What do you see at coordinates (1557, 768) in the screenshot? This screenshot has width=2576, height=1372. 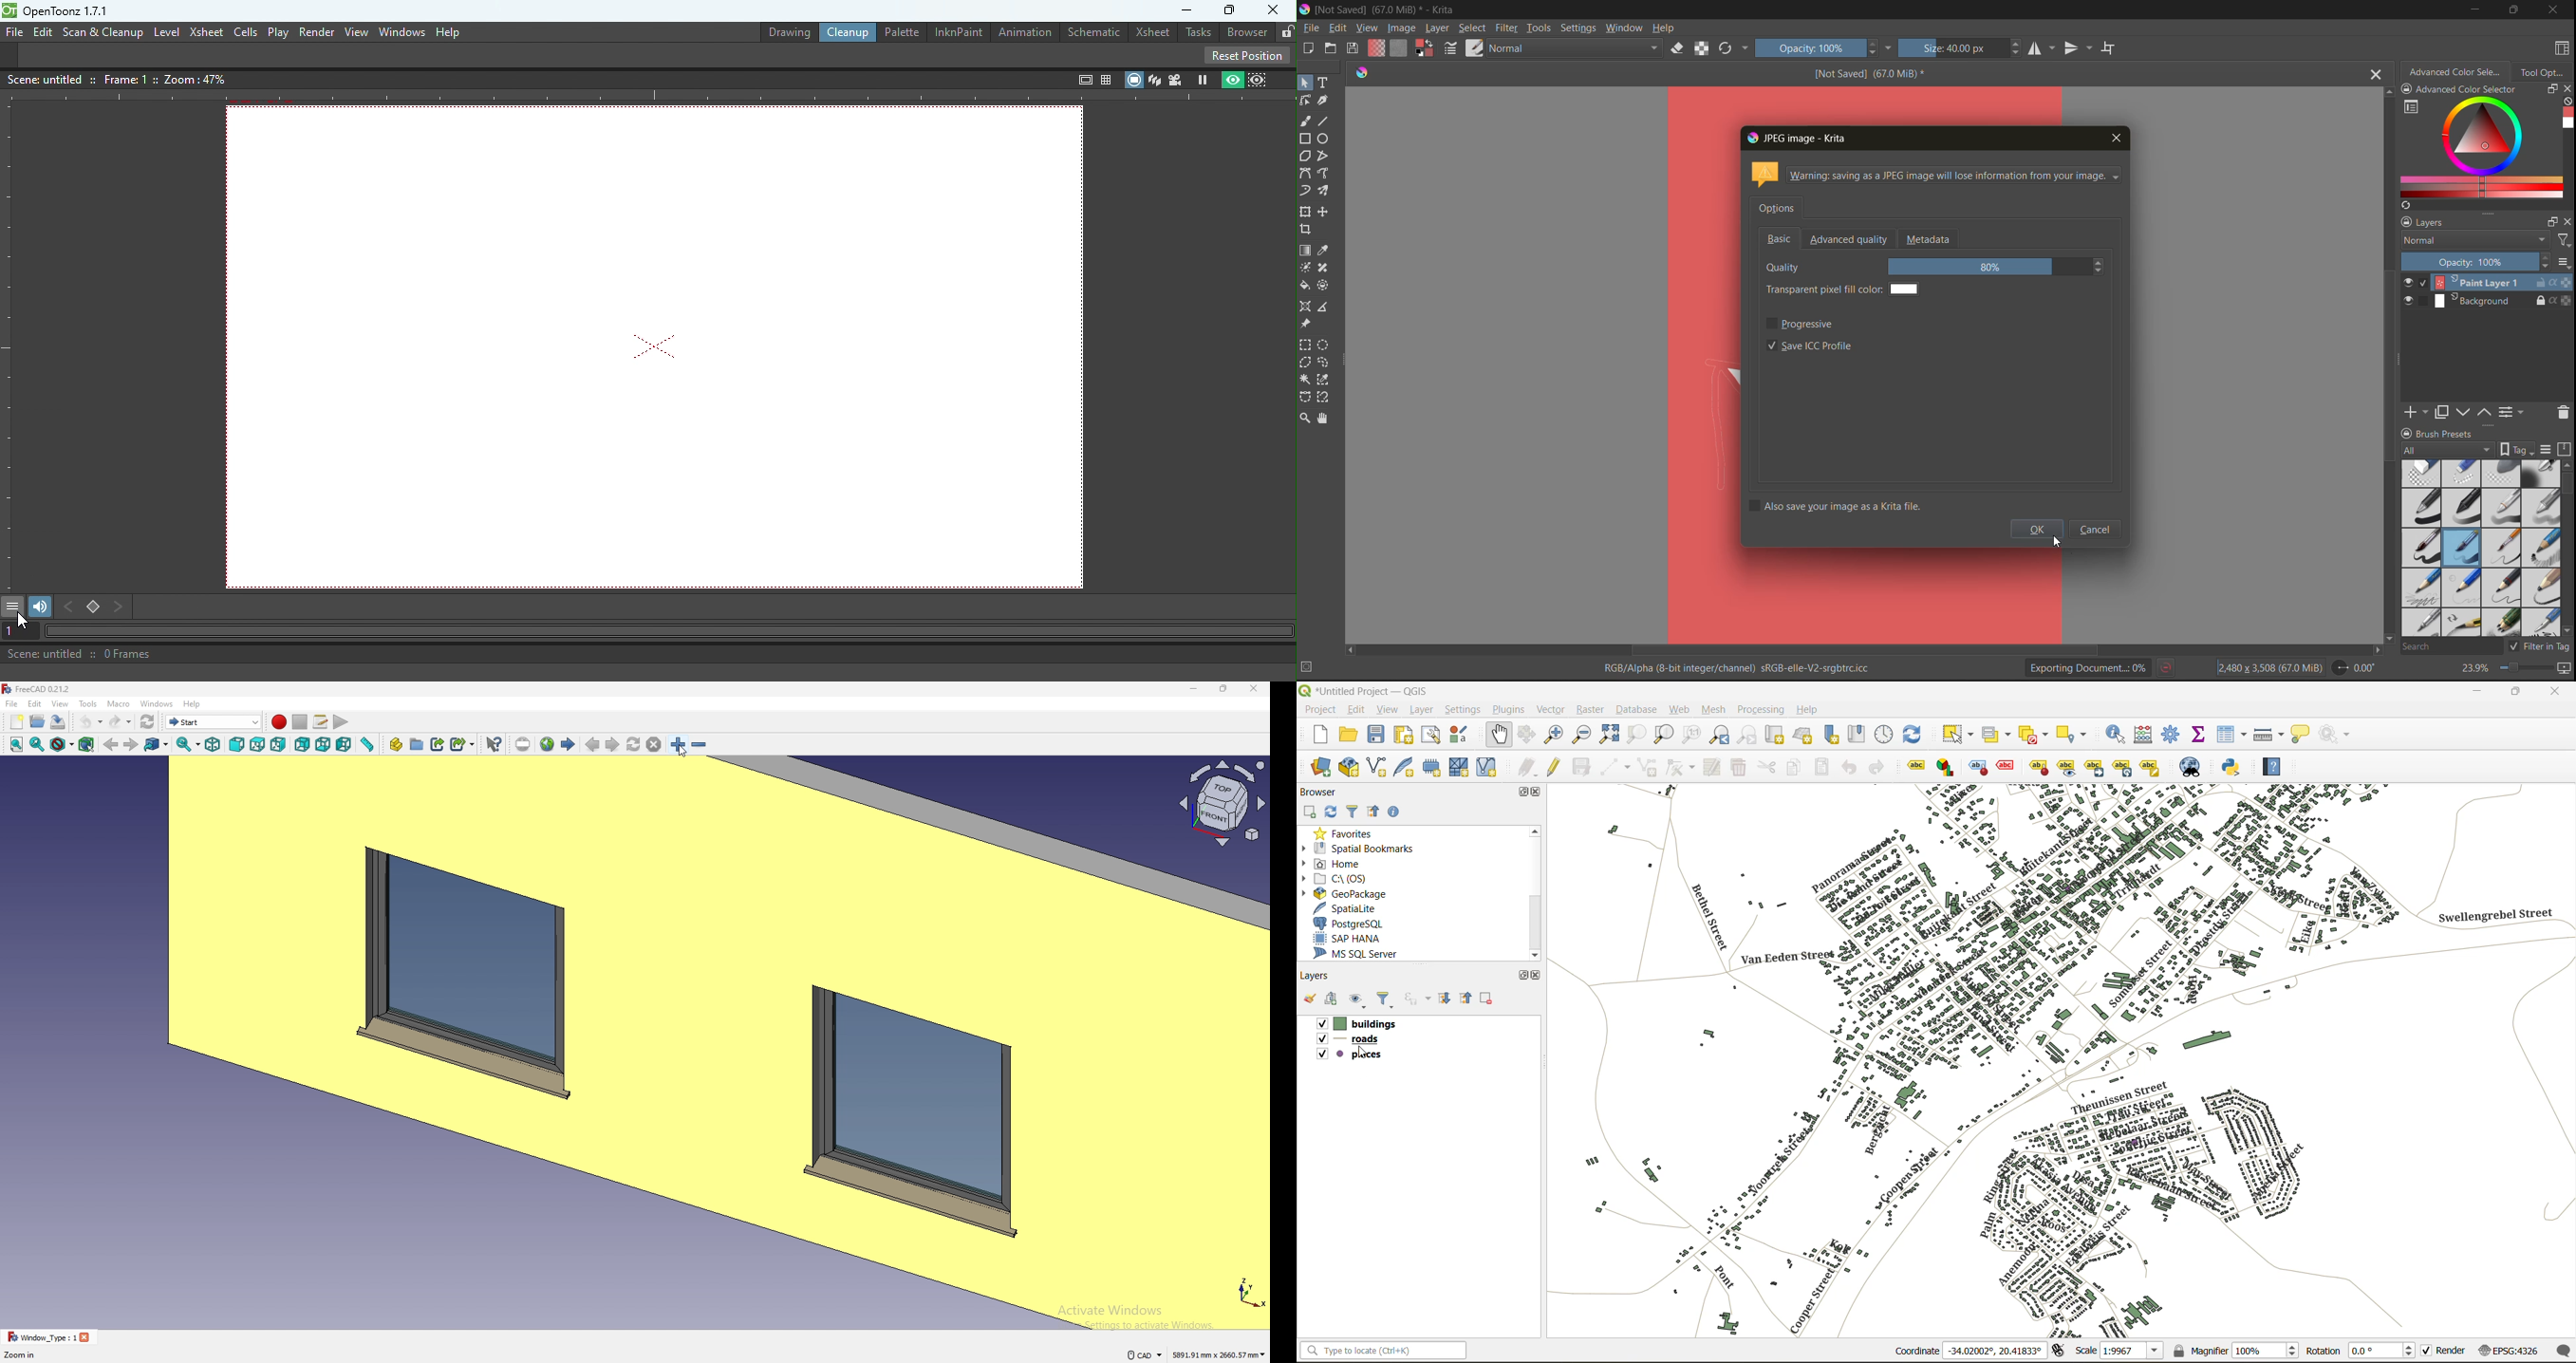 I see `toggle edits` at bounding box center [1557, 768].